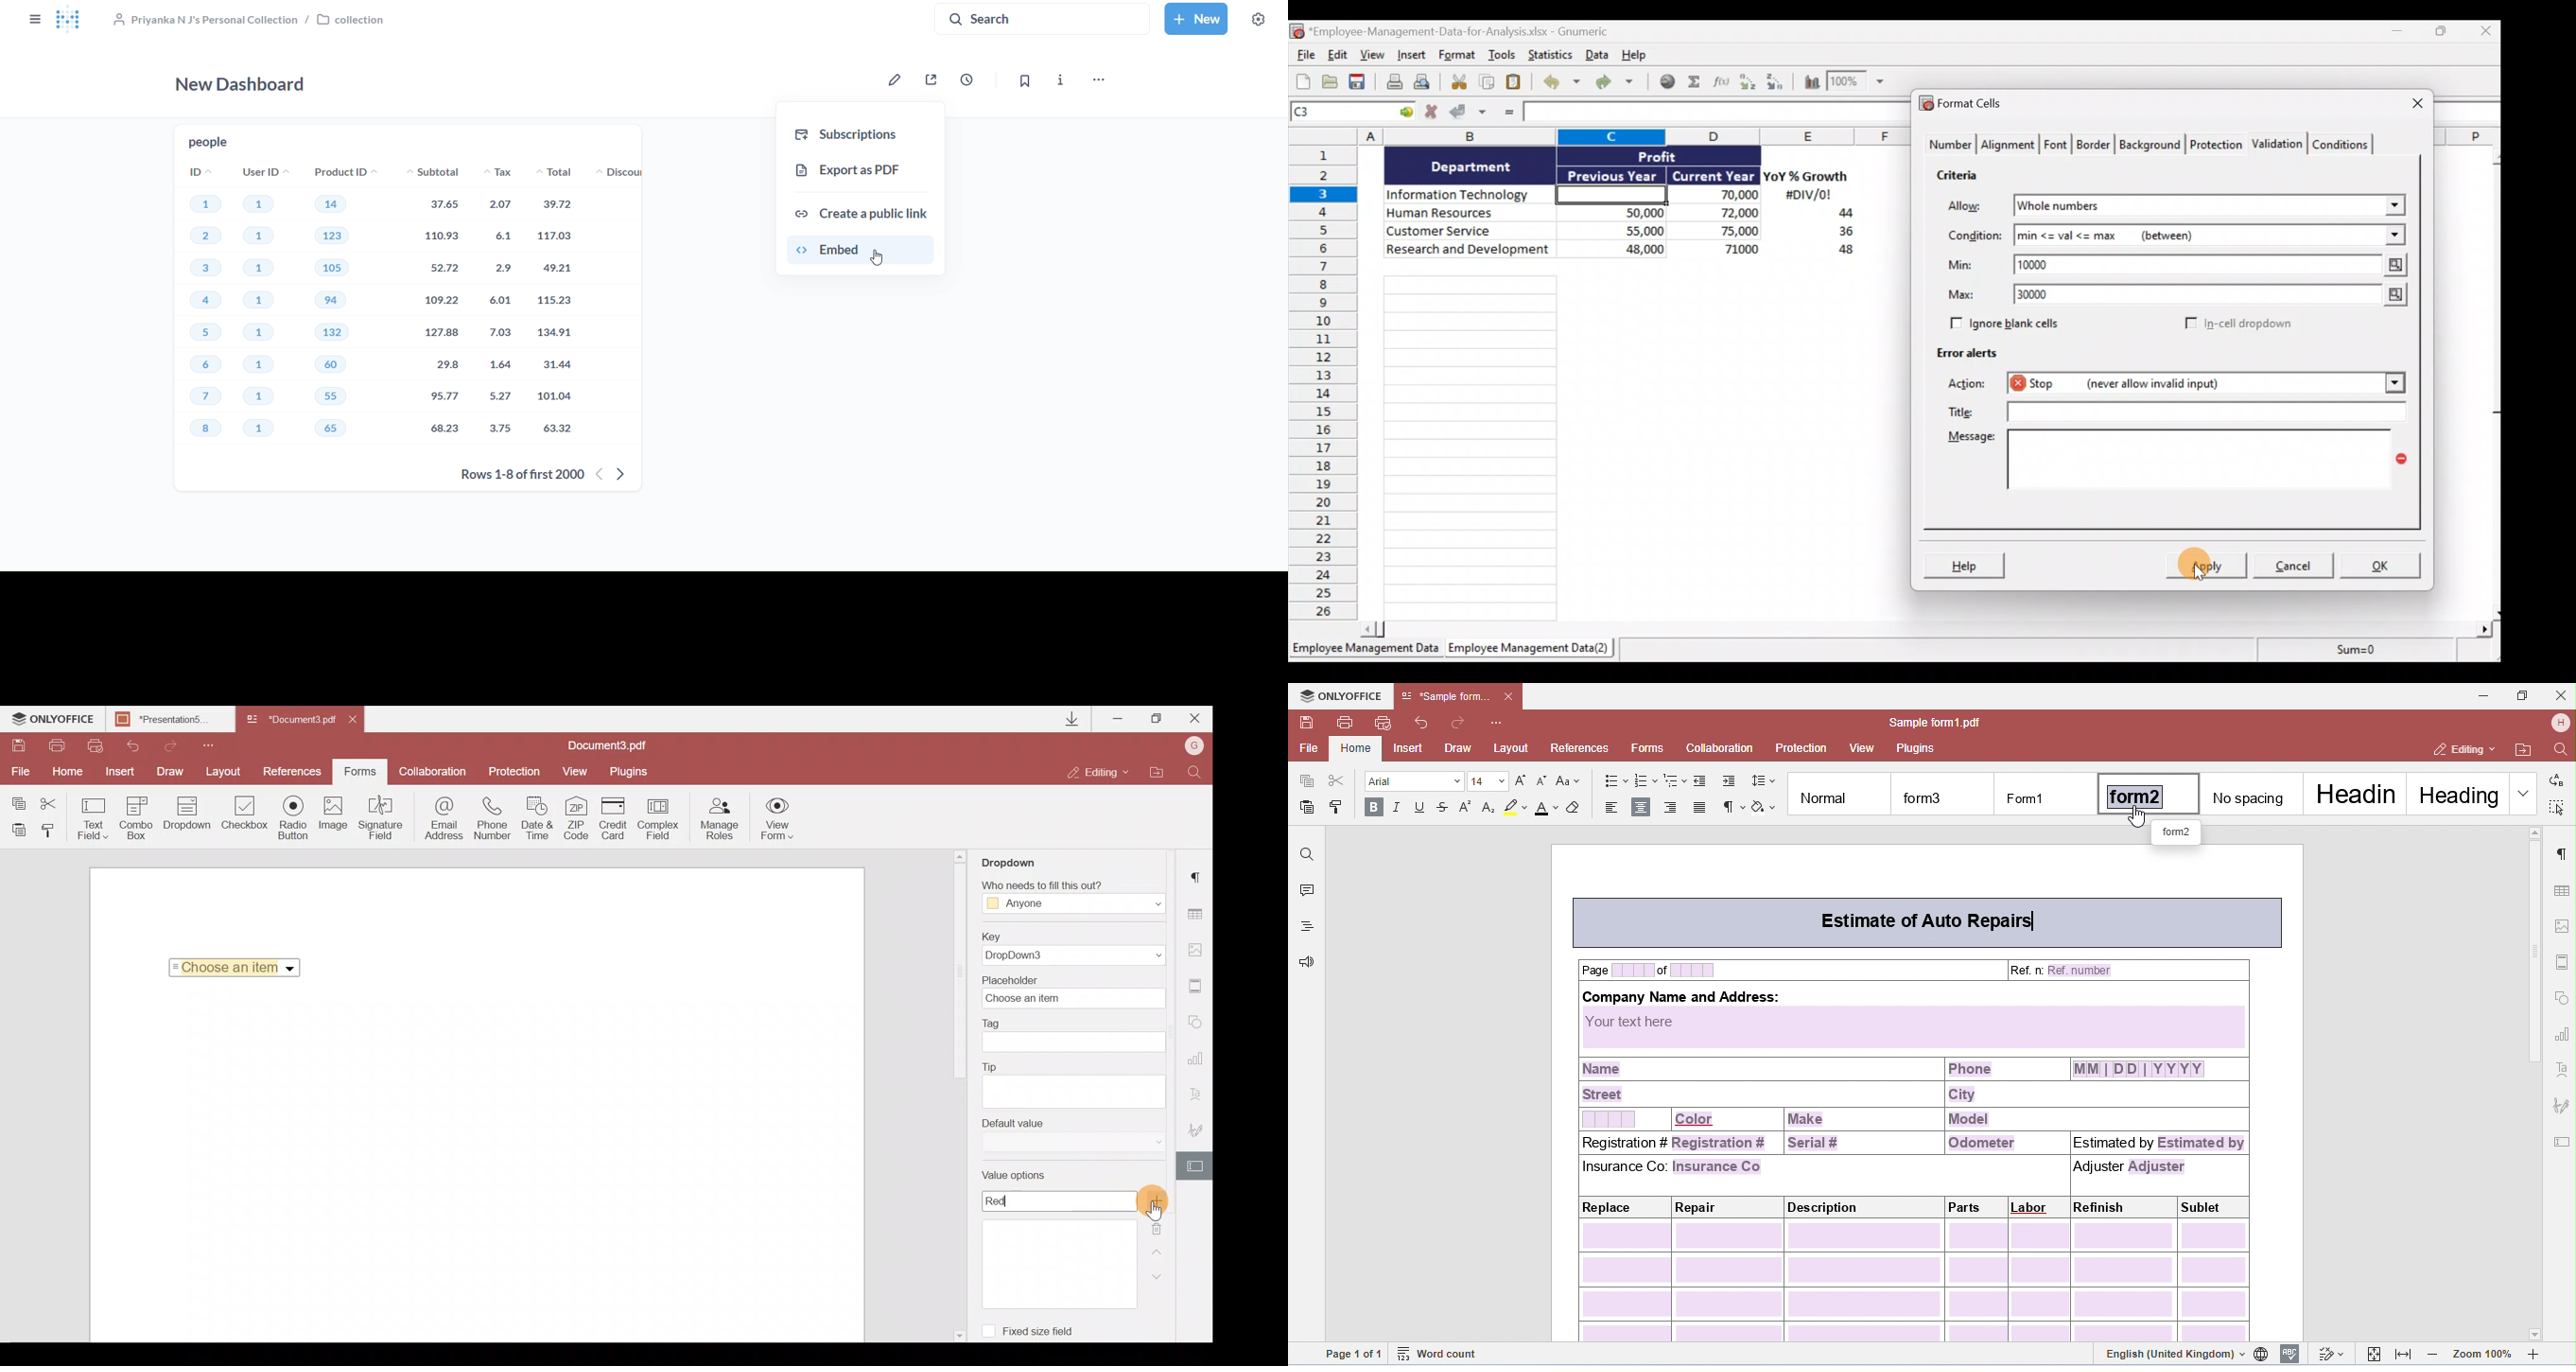 The height and width of the screenshot is (1372, 2576). What do you see at coordinates (1195, 1126) in the screenshot?
I see `Signature settings` at bounding box center [1195, 1126].